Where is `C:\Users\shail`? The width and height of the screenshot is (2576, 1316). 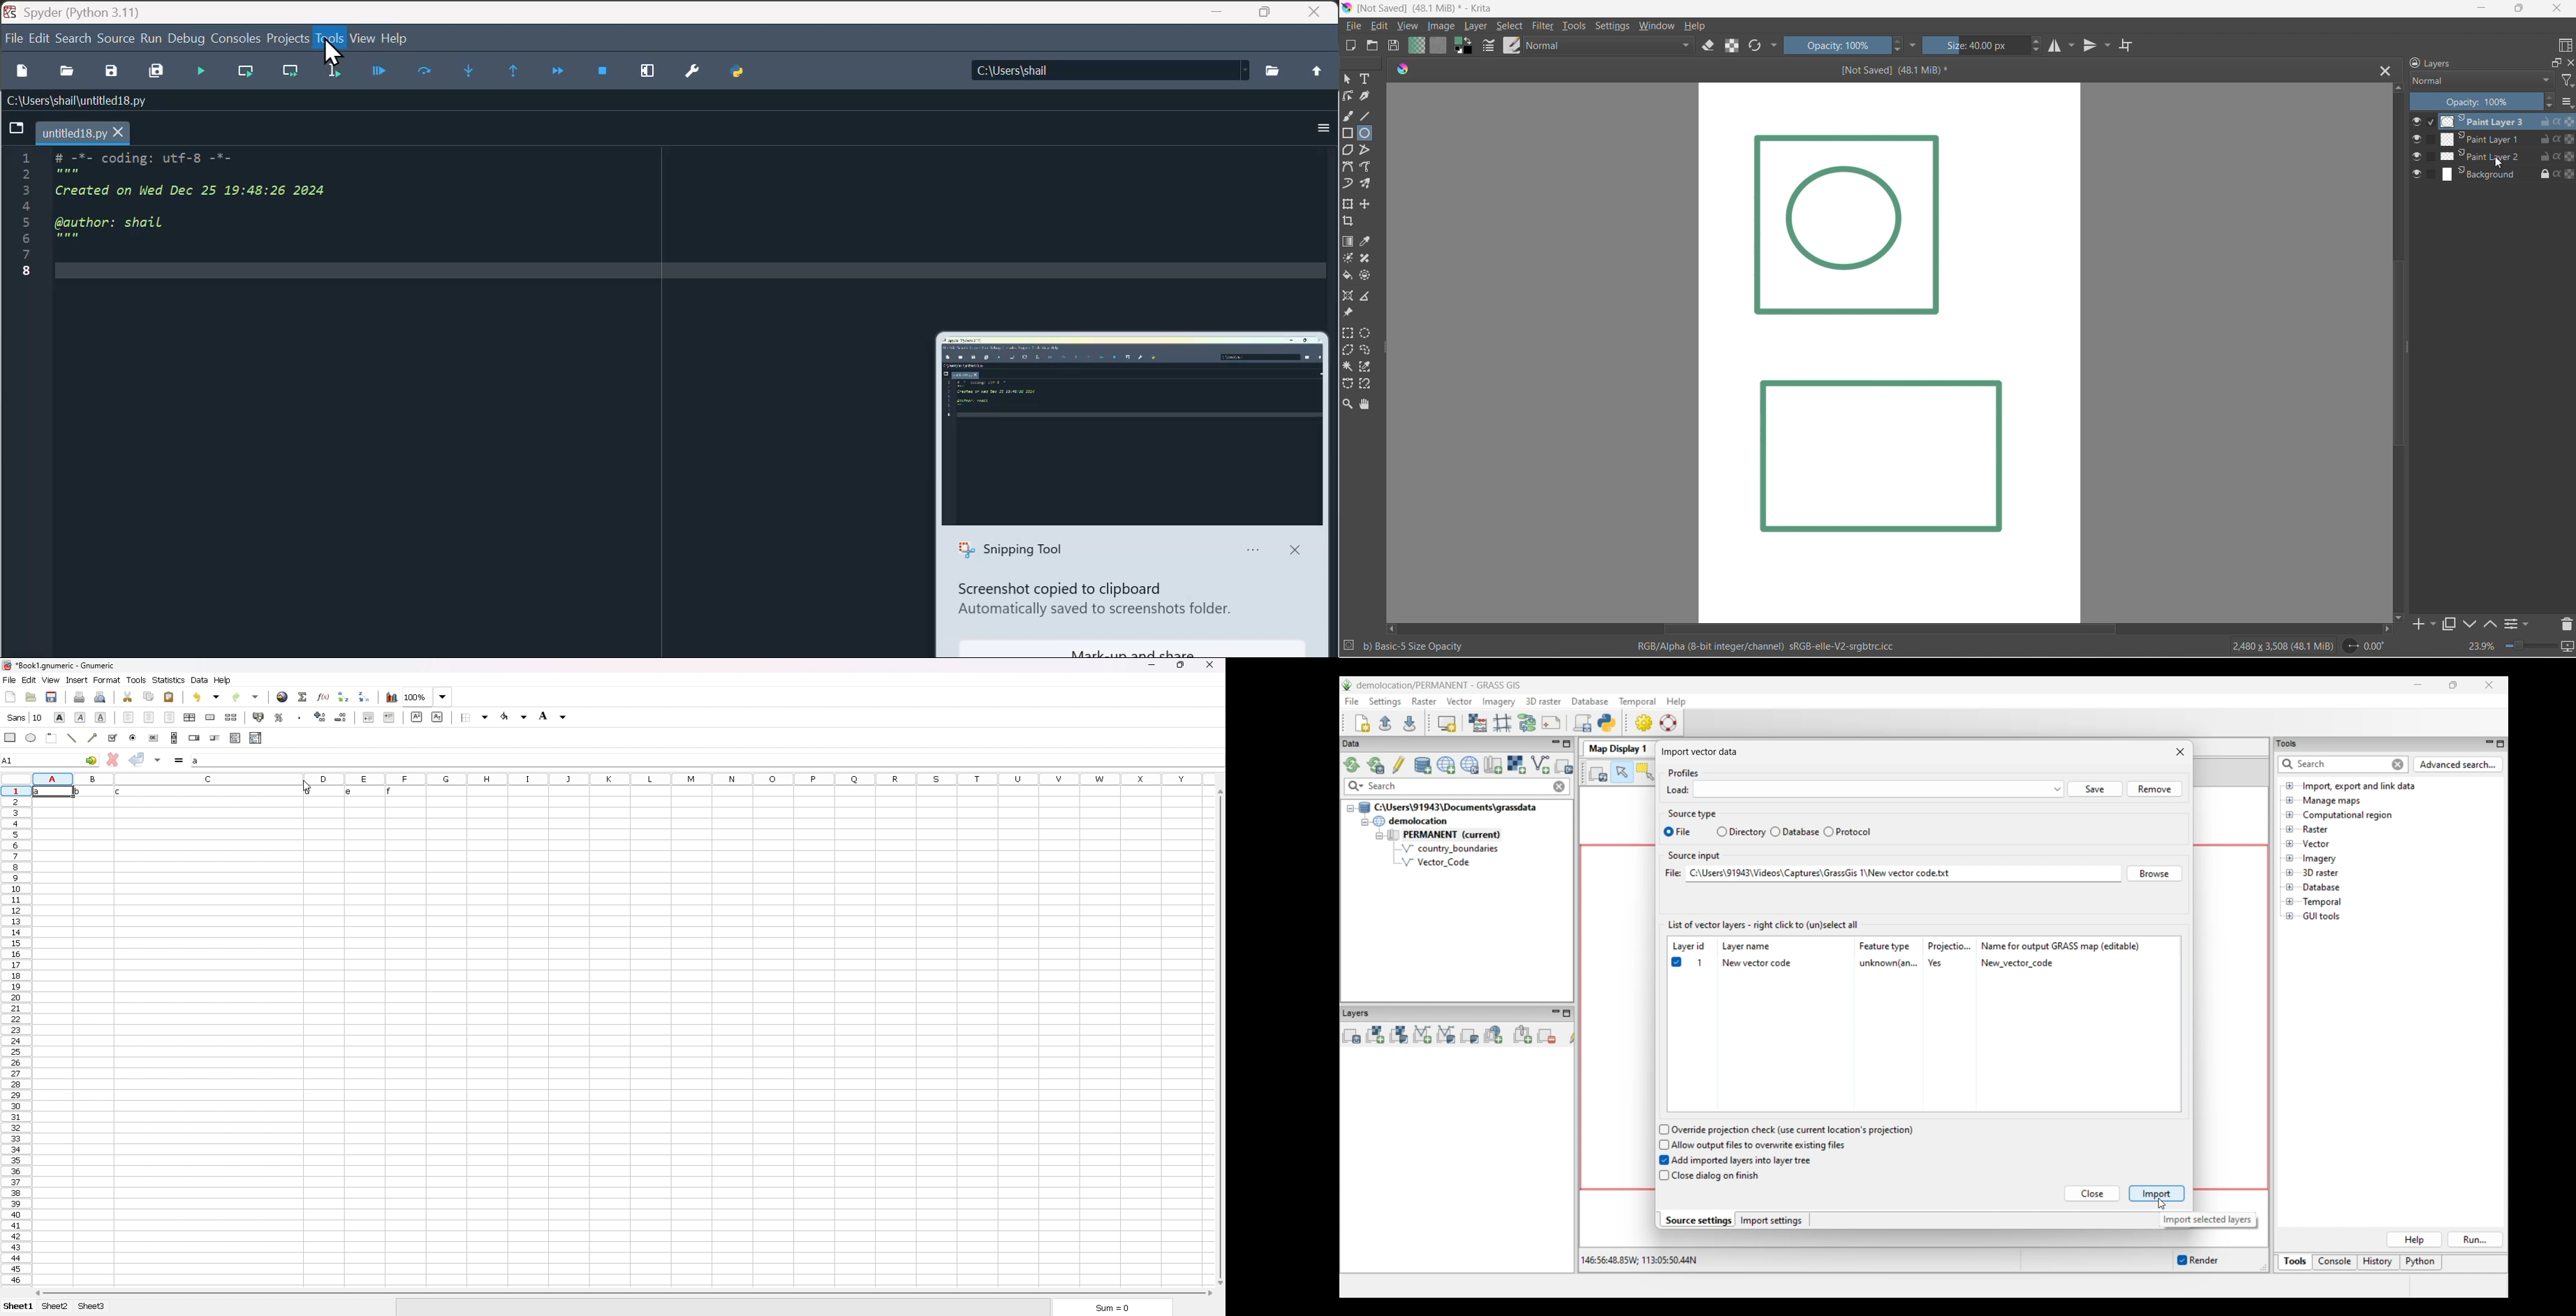
C:\Users\shail is located at coordinates (1110, 70).